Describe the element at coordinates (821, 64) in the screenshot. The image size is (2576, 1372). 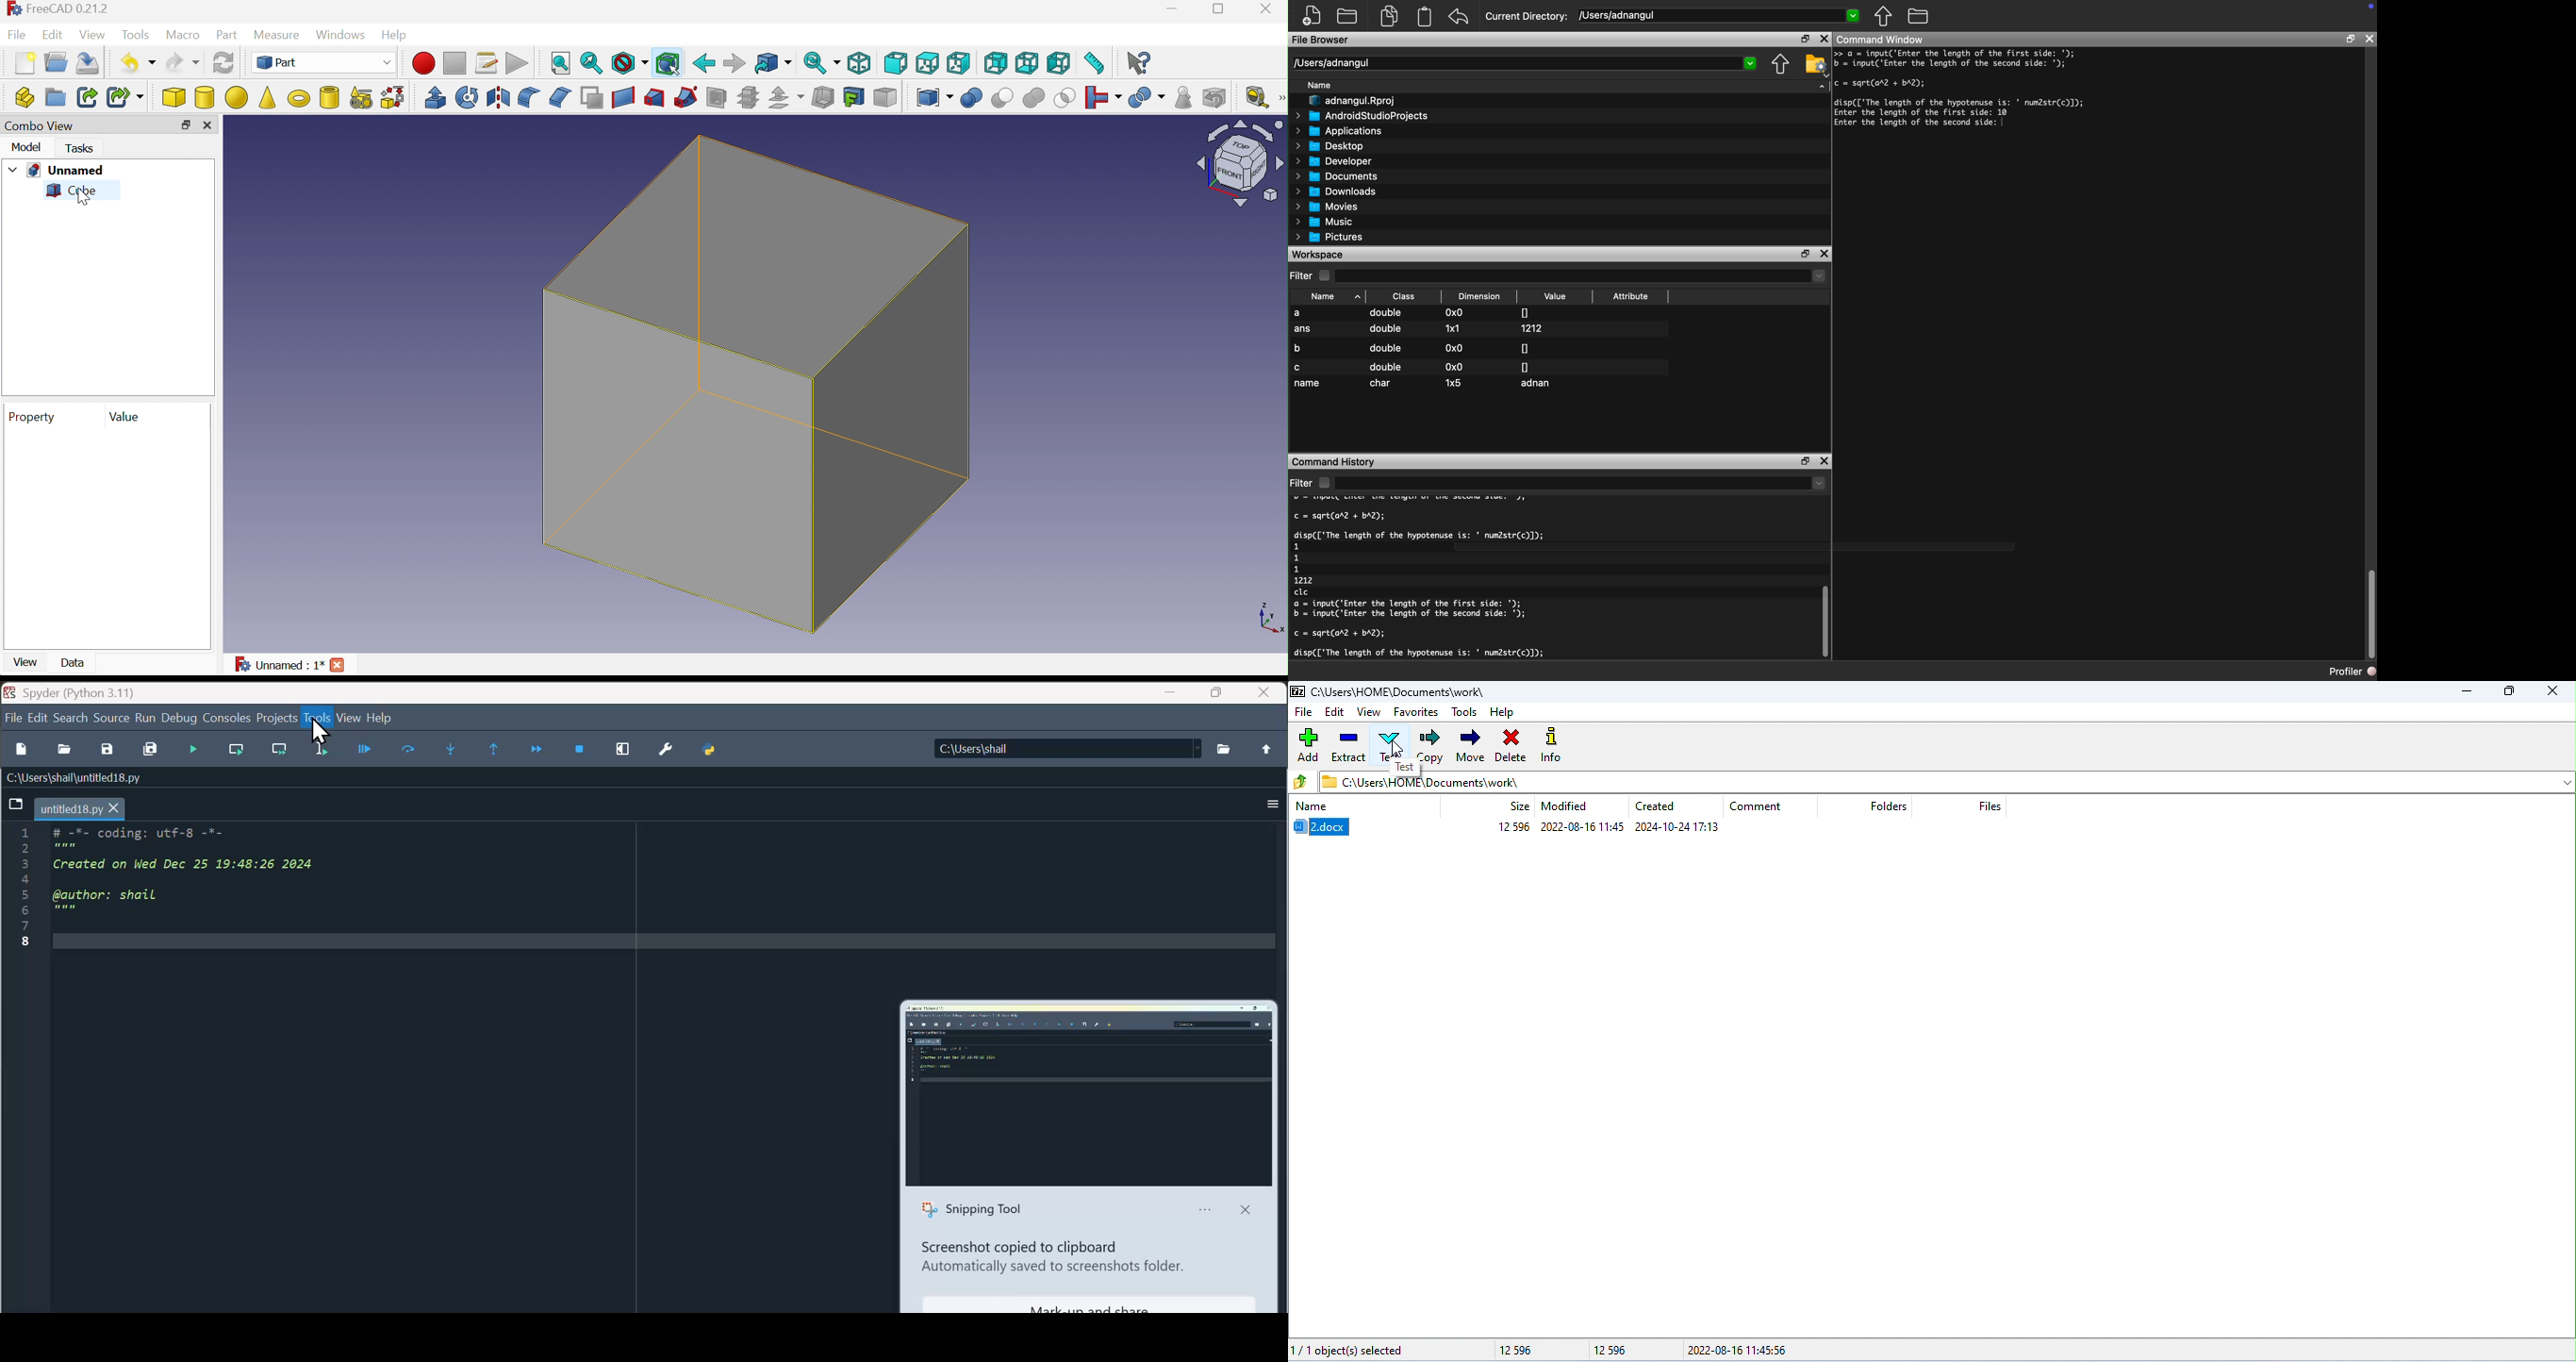
I see `Sync view` at that location.